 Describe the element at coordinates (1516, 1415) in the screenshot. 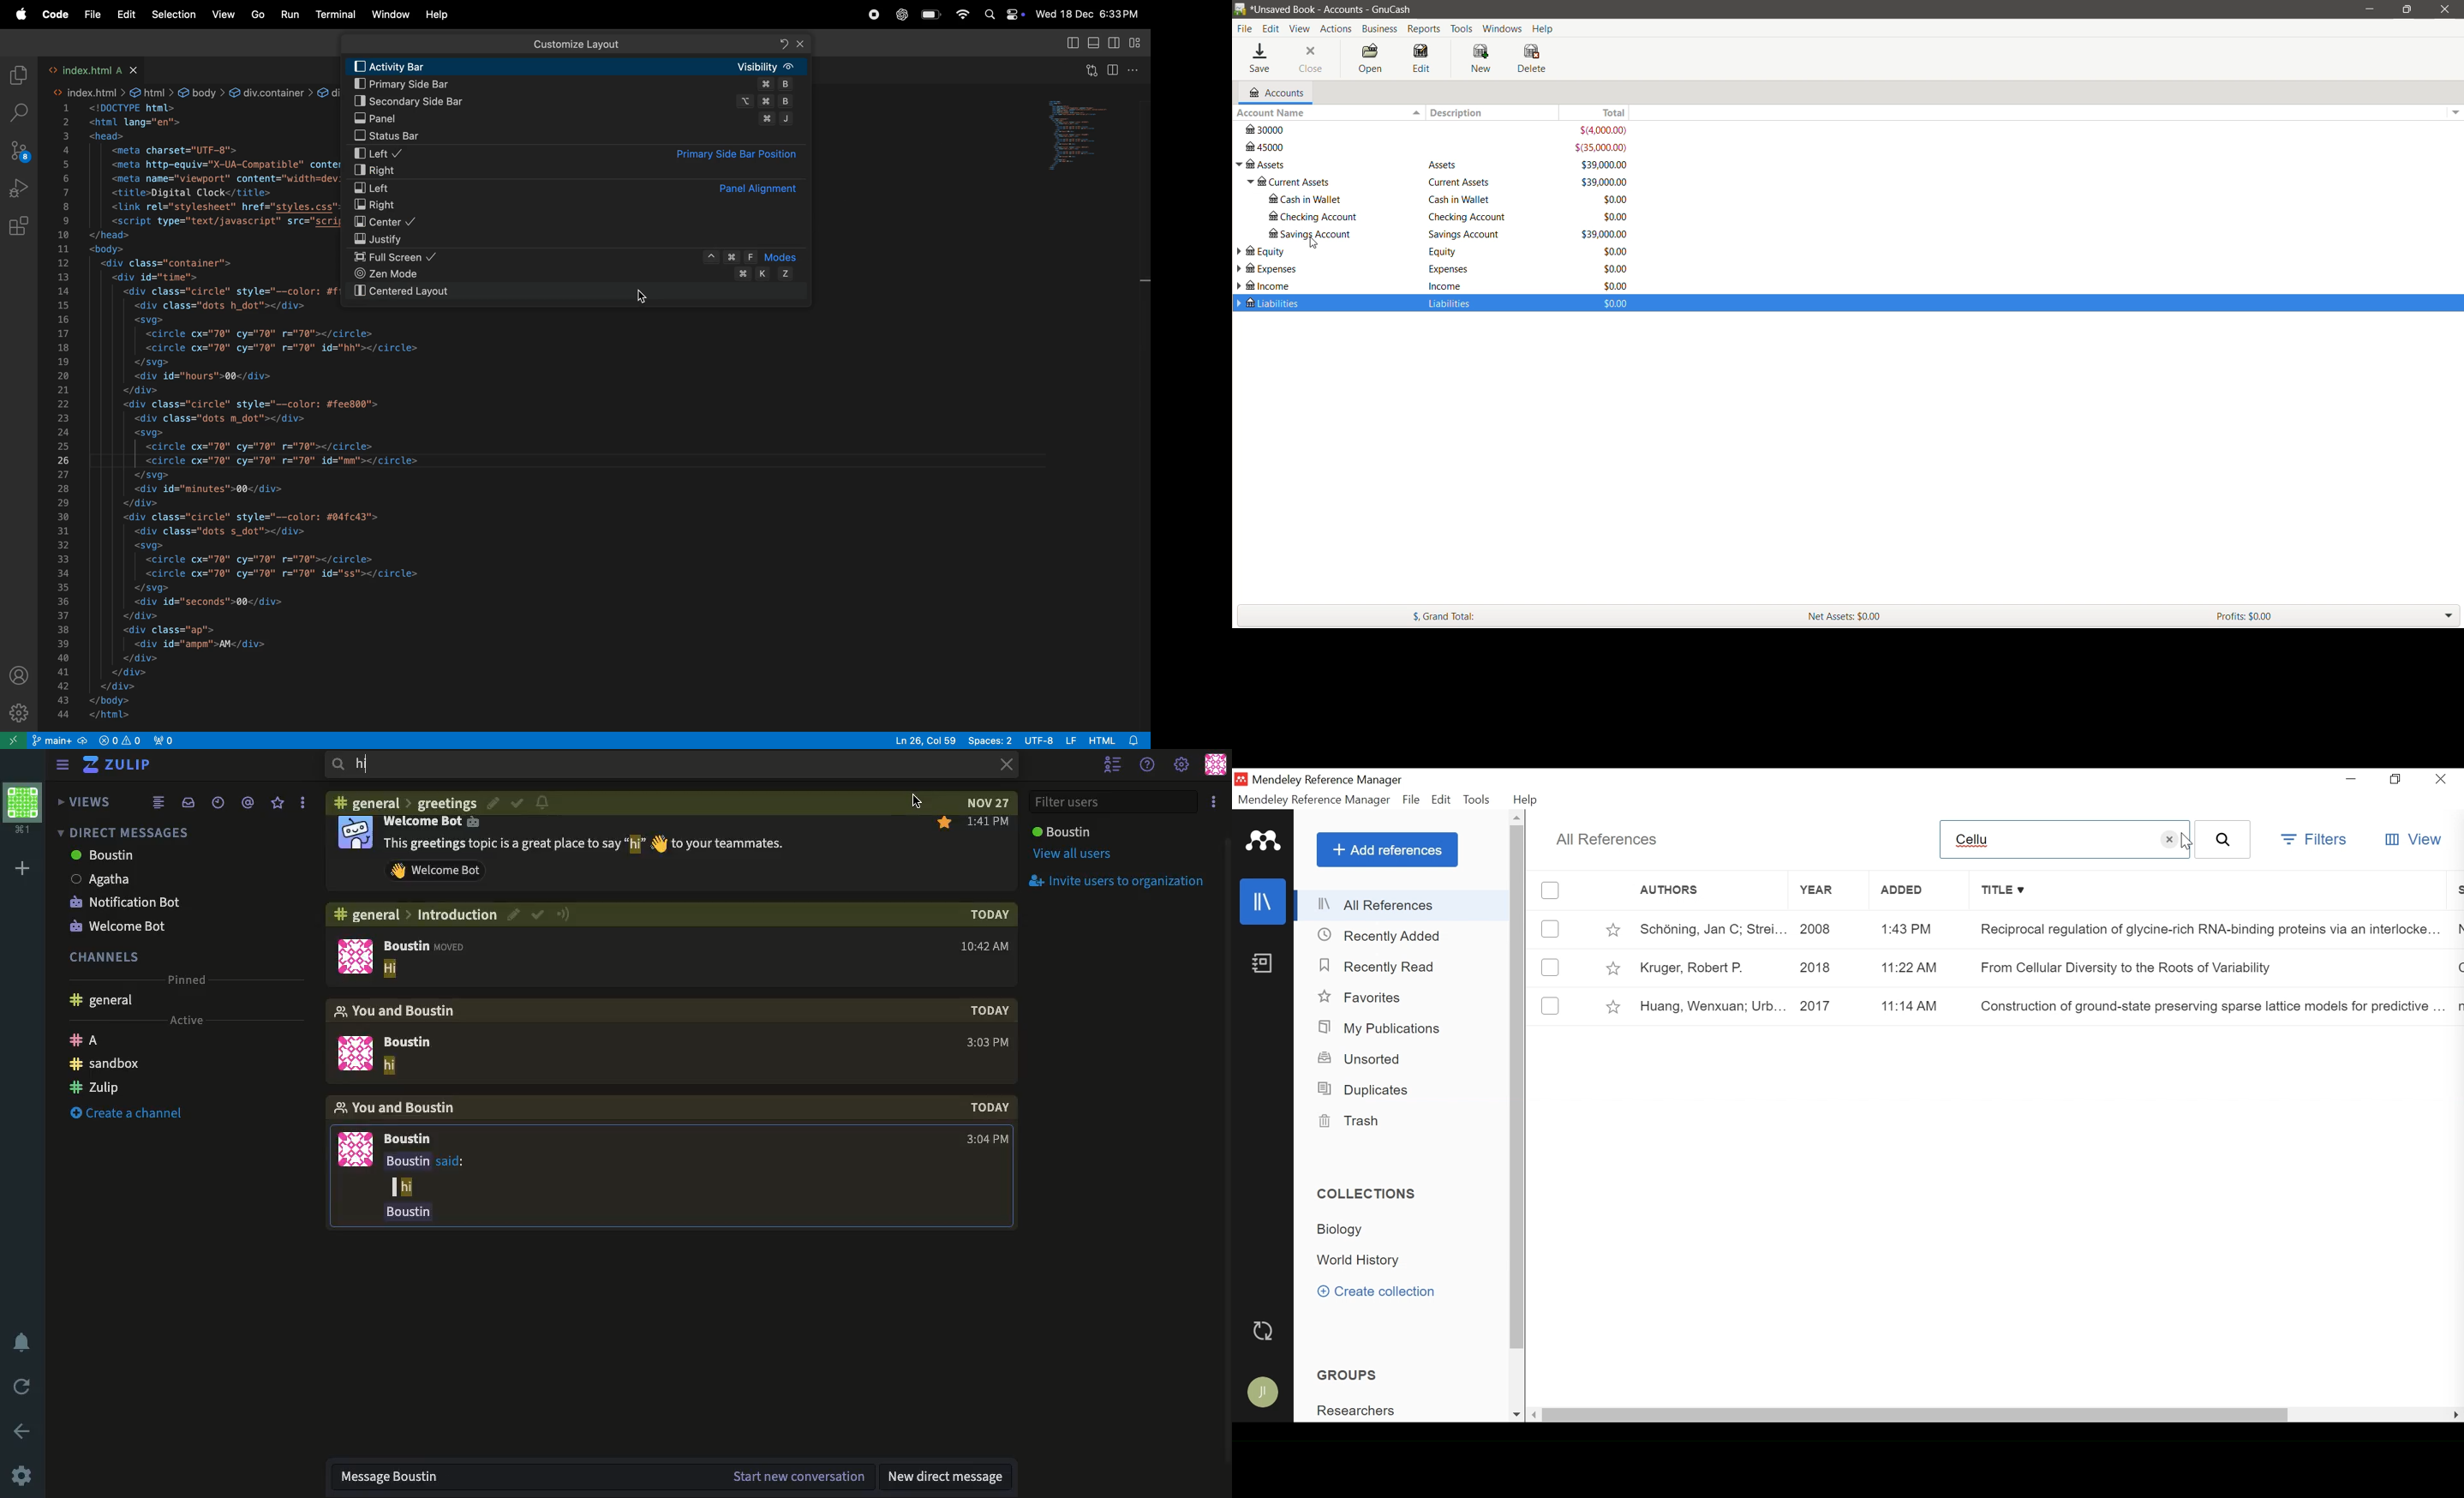

I see `Scroll down` at that location.